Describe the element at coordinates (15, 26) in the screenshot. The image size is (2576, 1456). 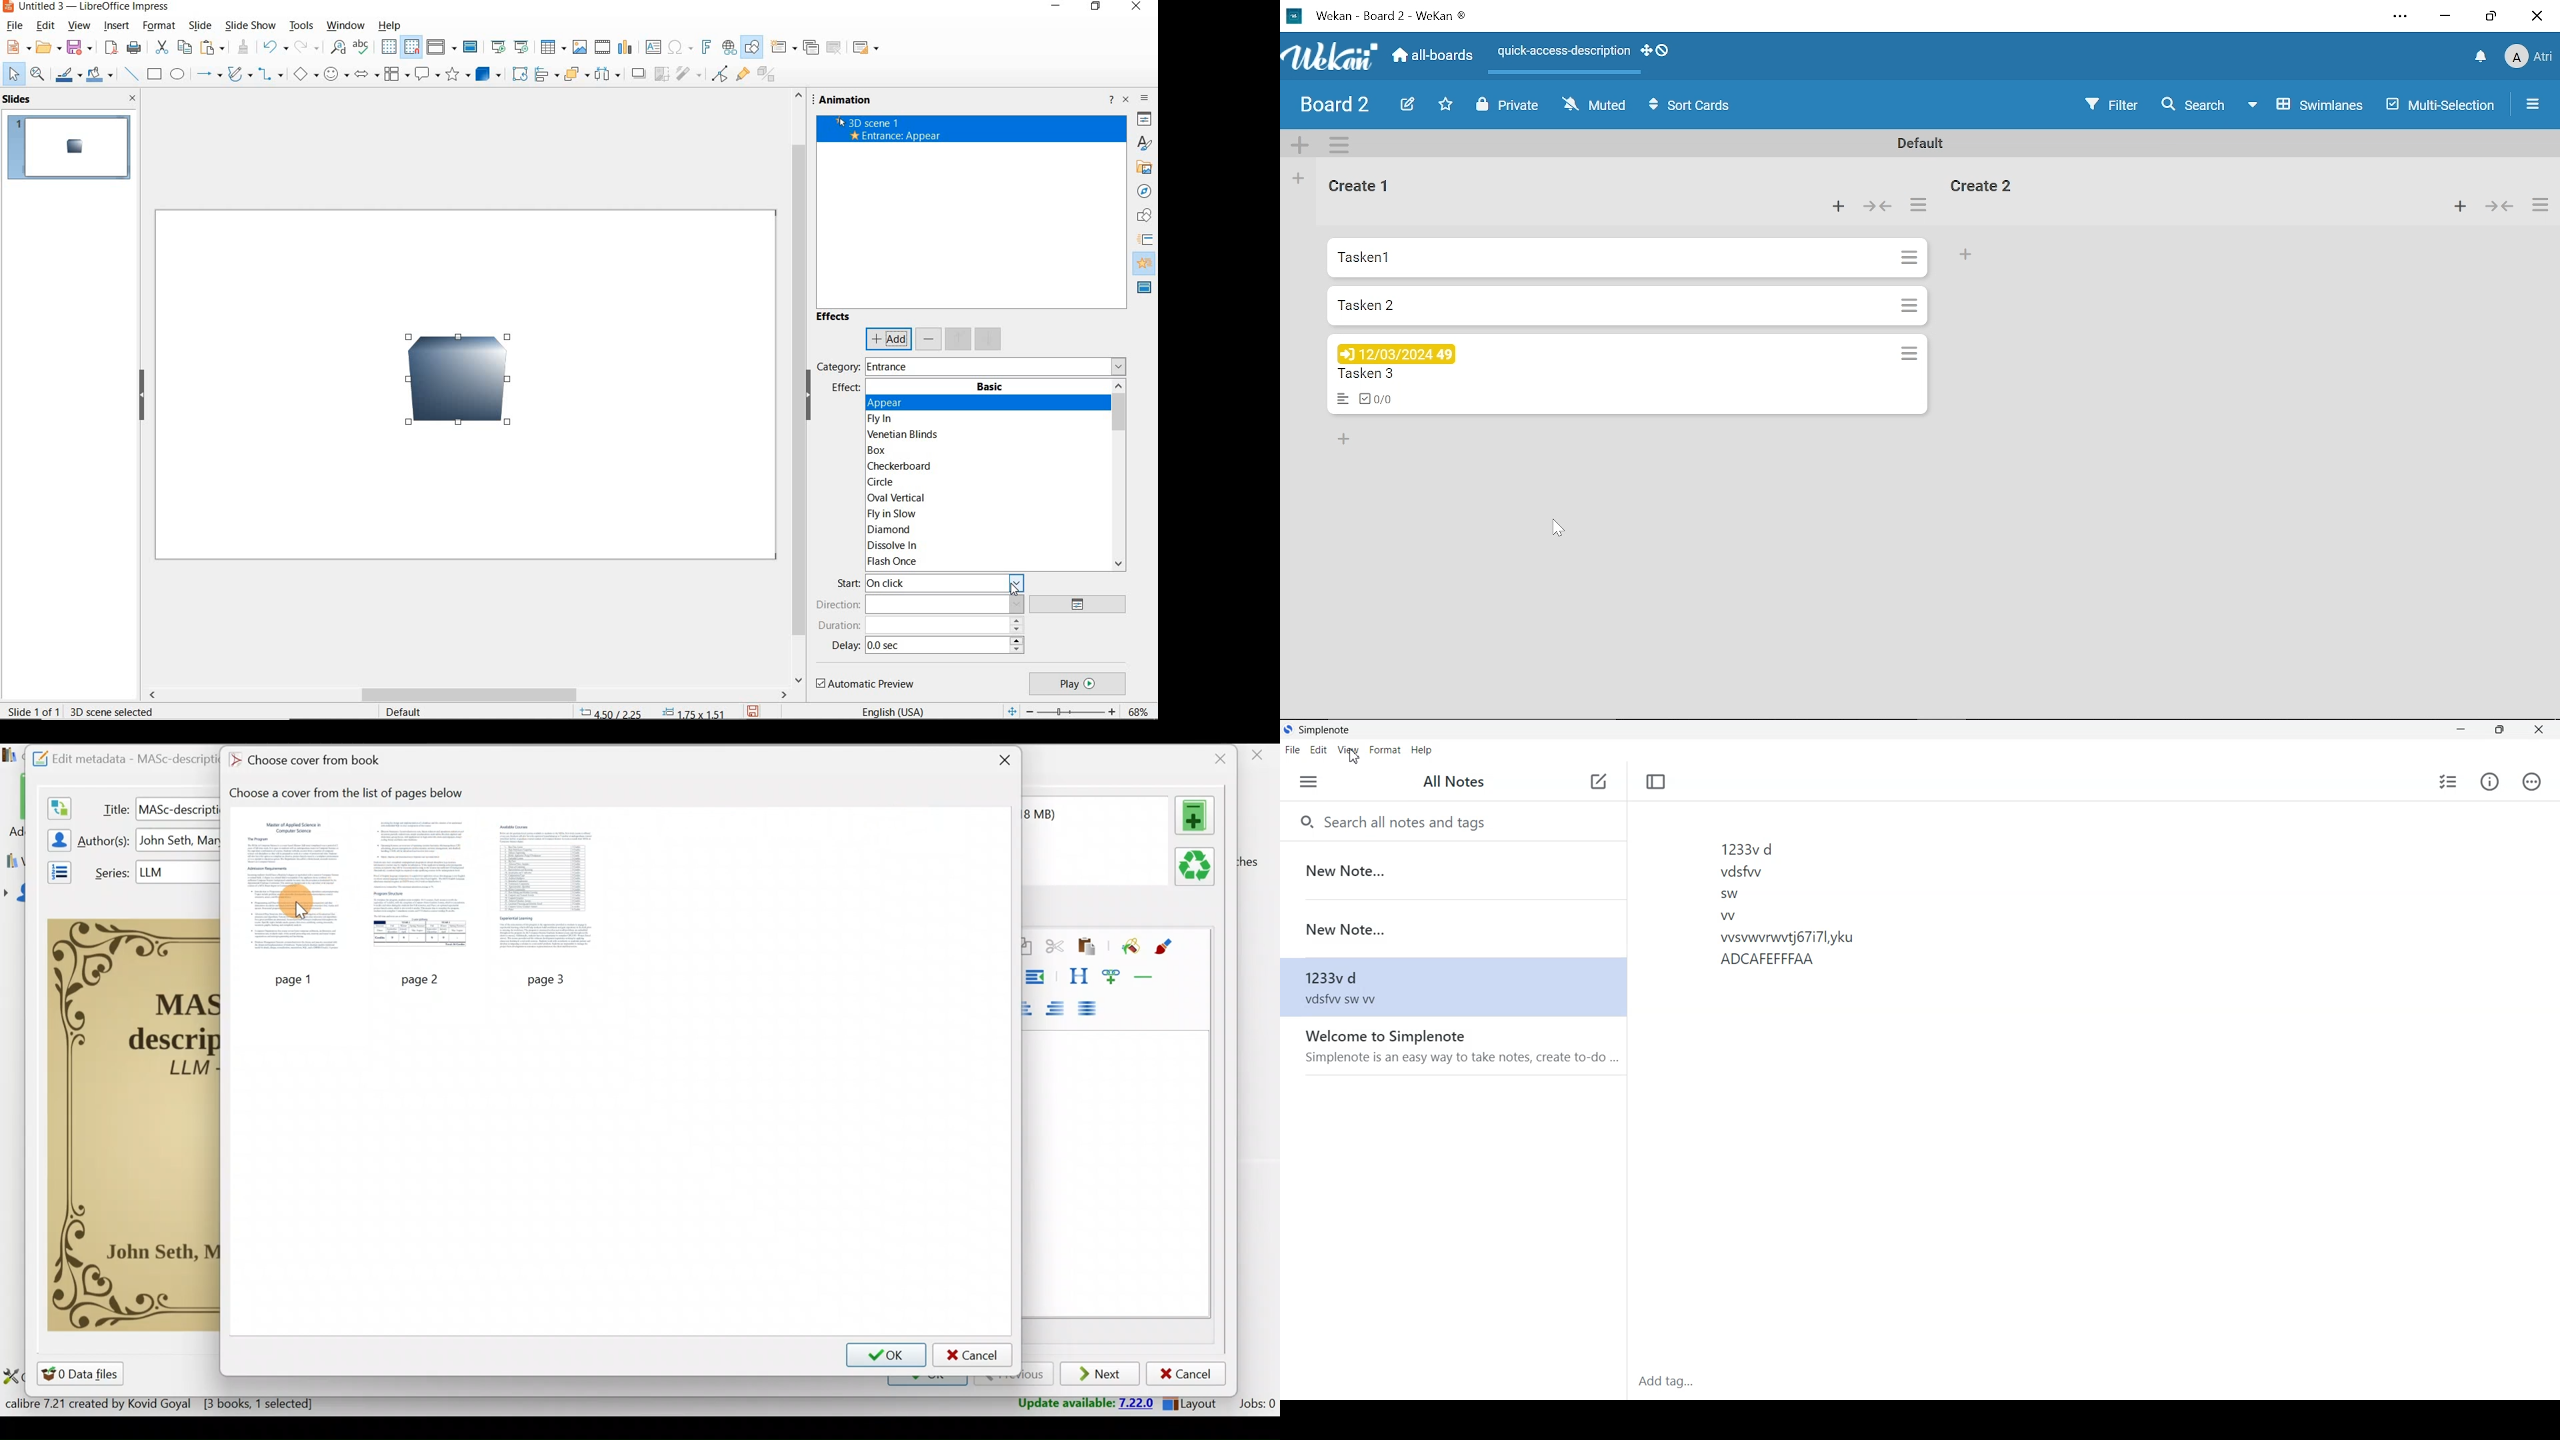
I see `file` at that location.